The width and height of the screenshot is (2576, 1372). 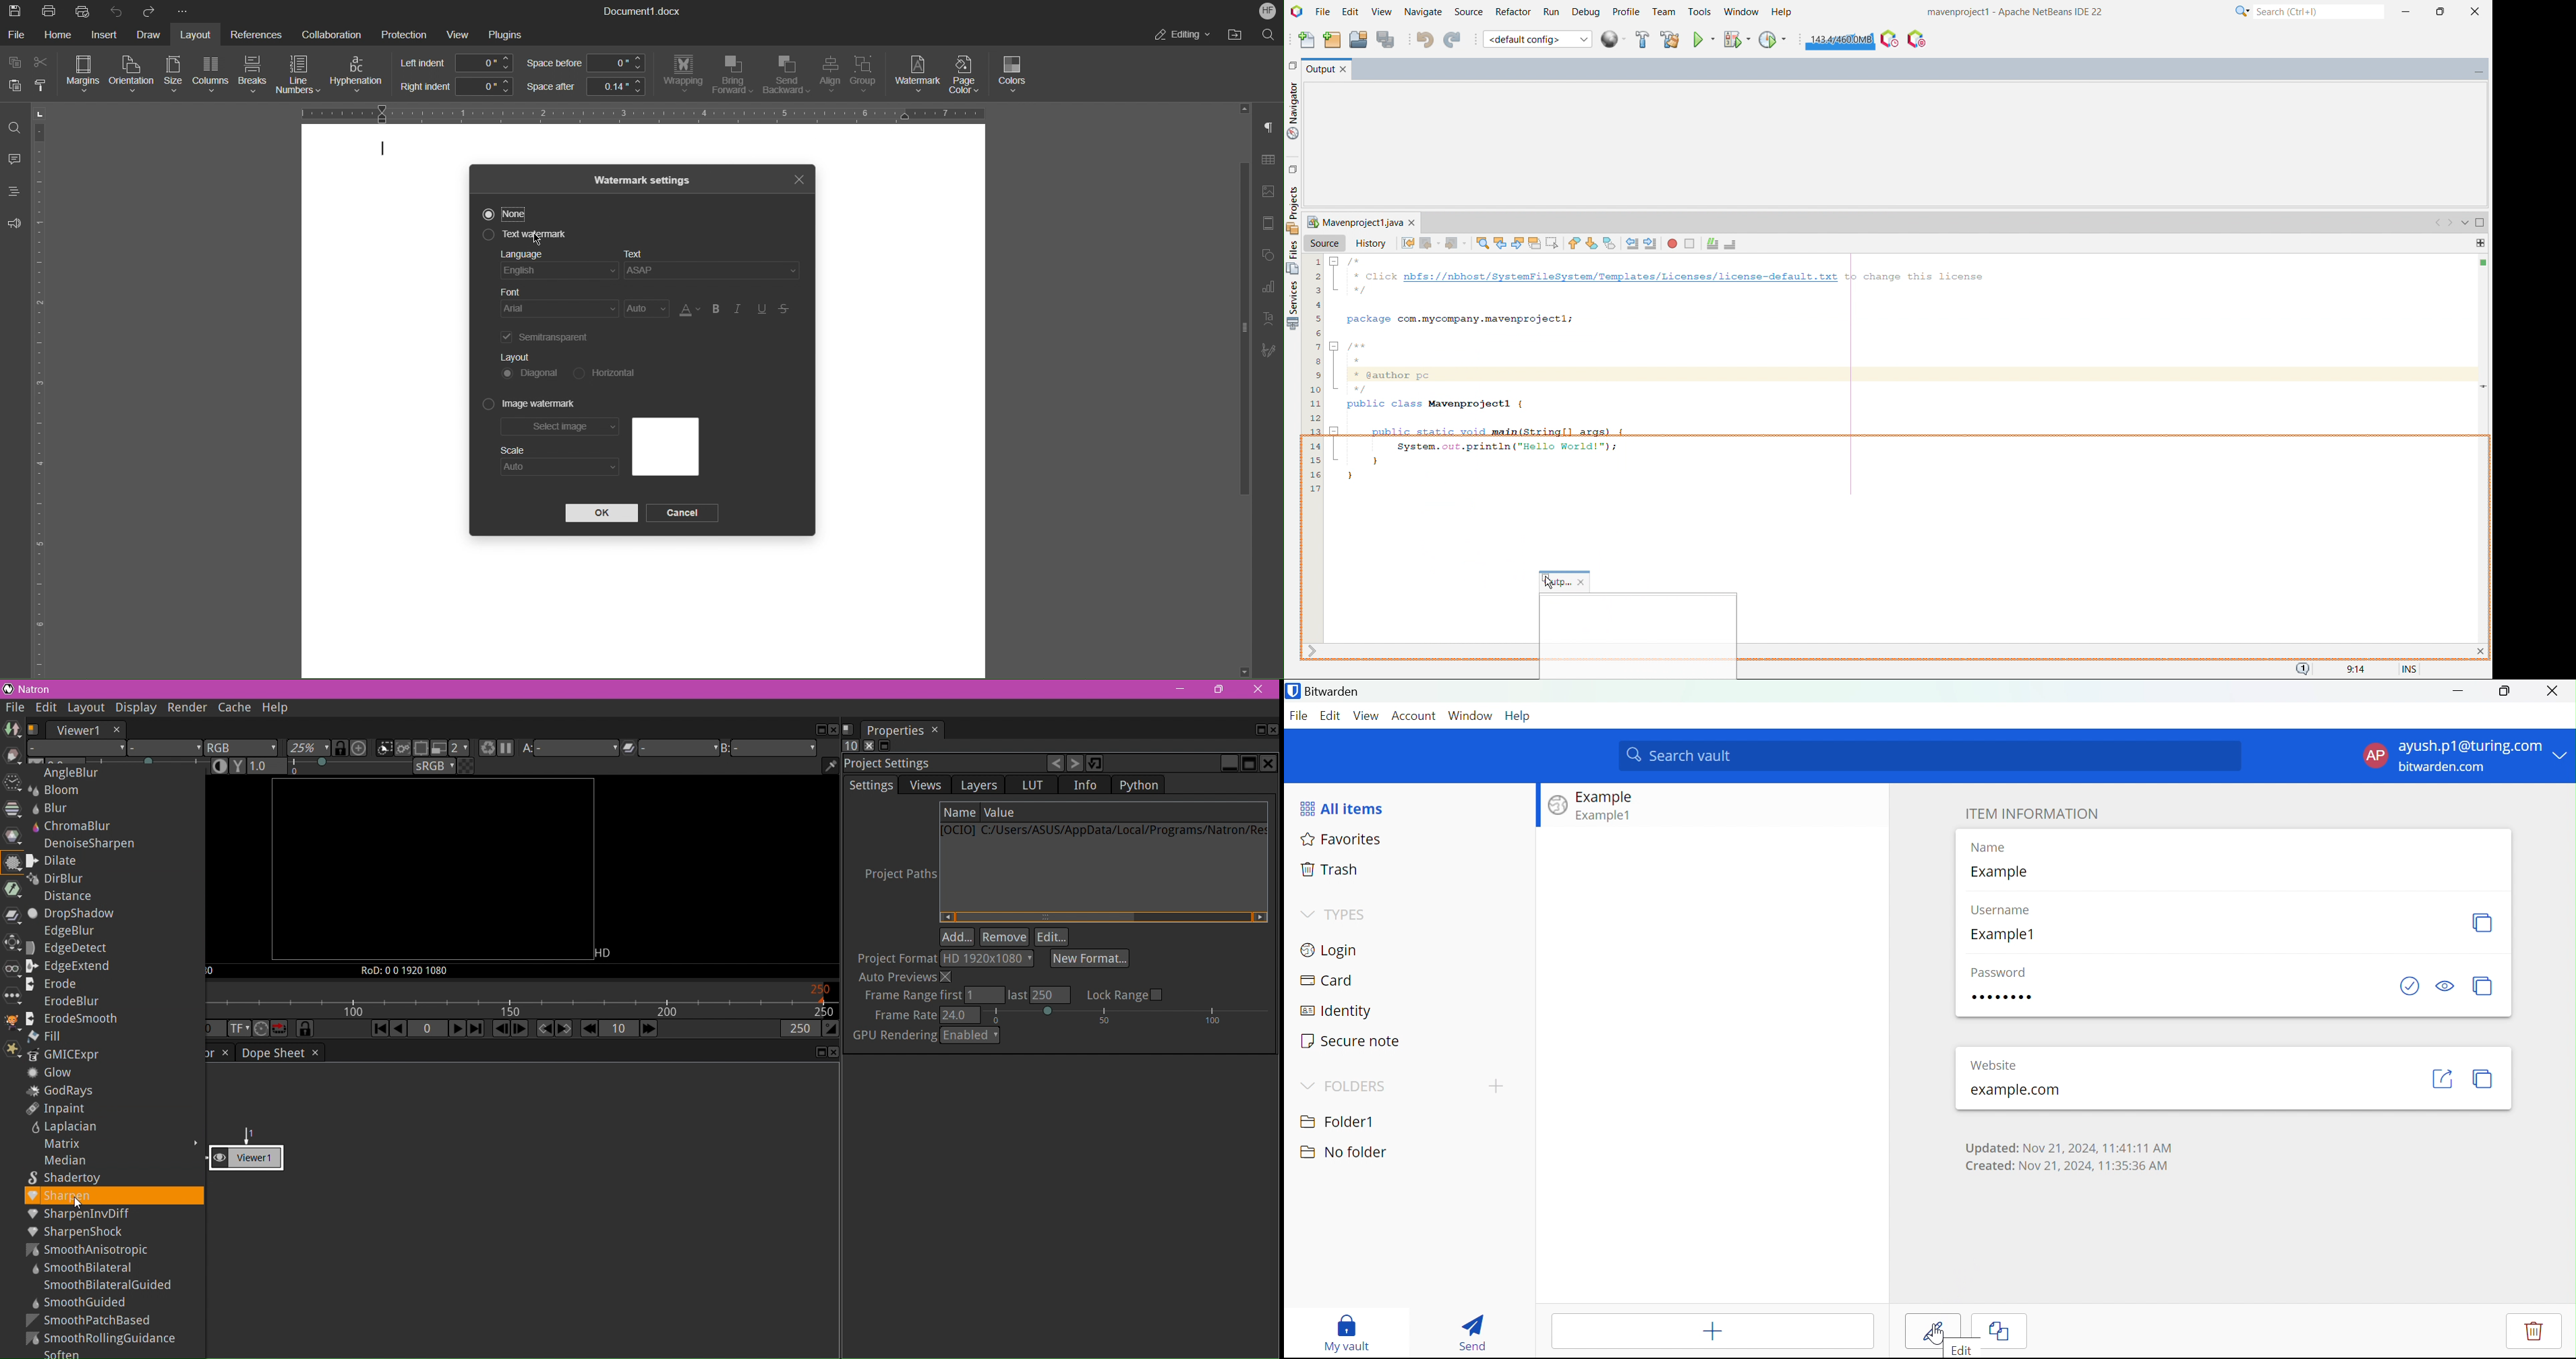 What do you see at coordinates (513, 450) in the screenshot?
I see `Scale` at bounding box center [513, 450].